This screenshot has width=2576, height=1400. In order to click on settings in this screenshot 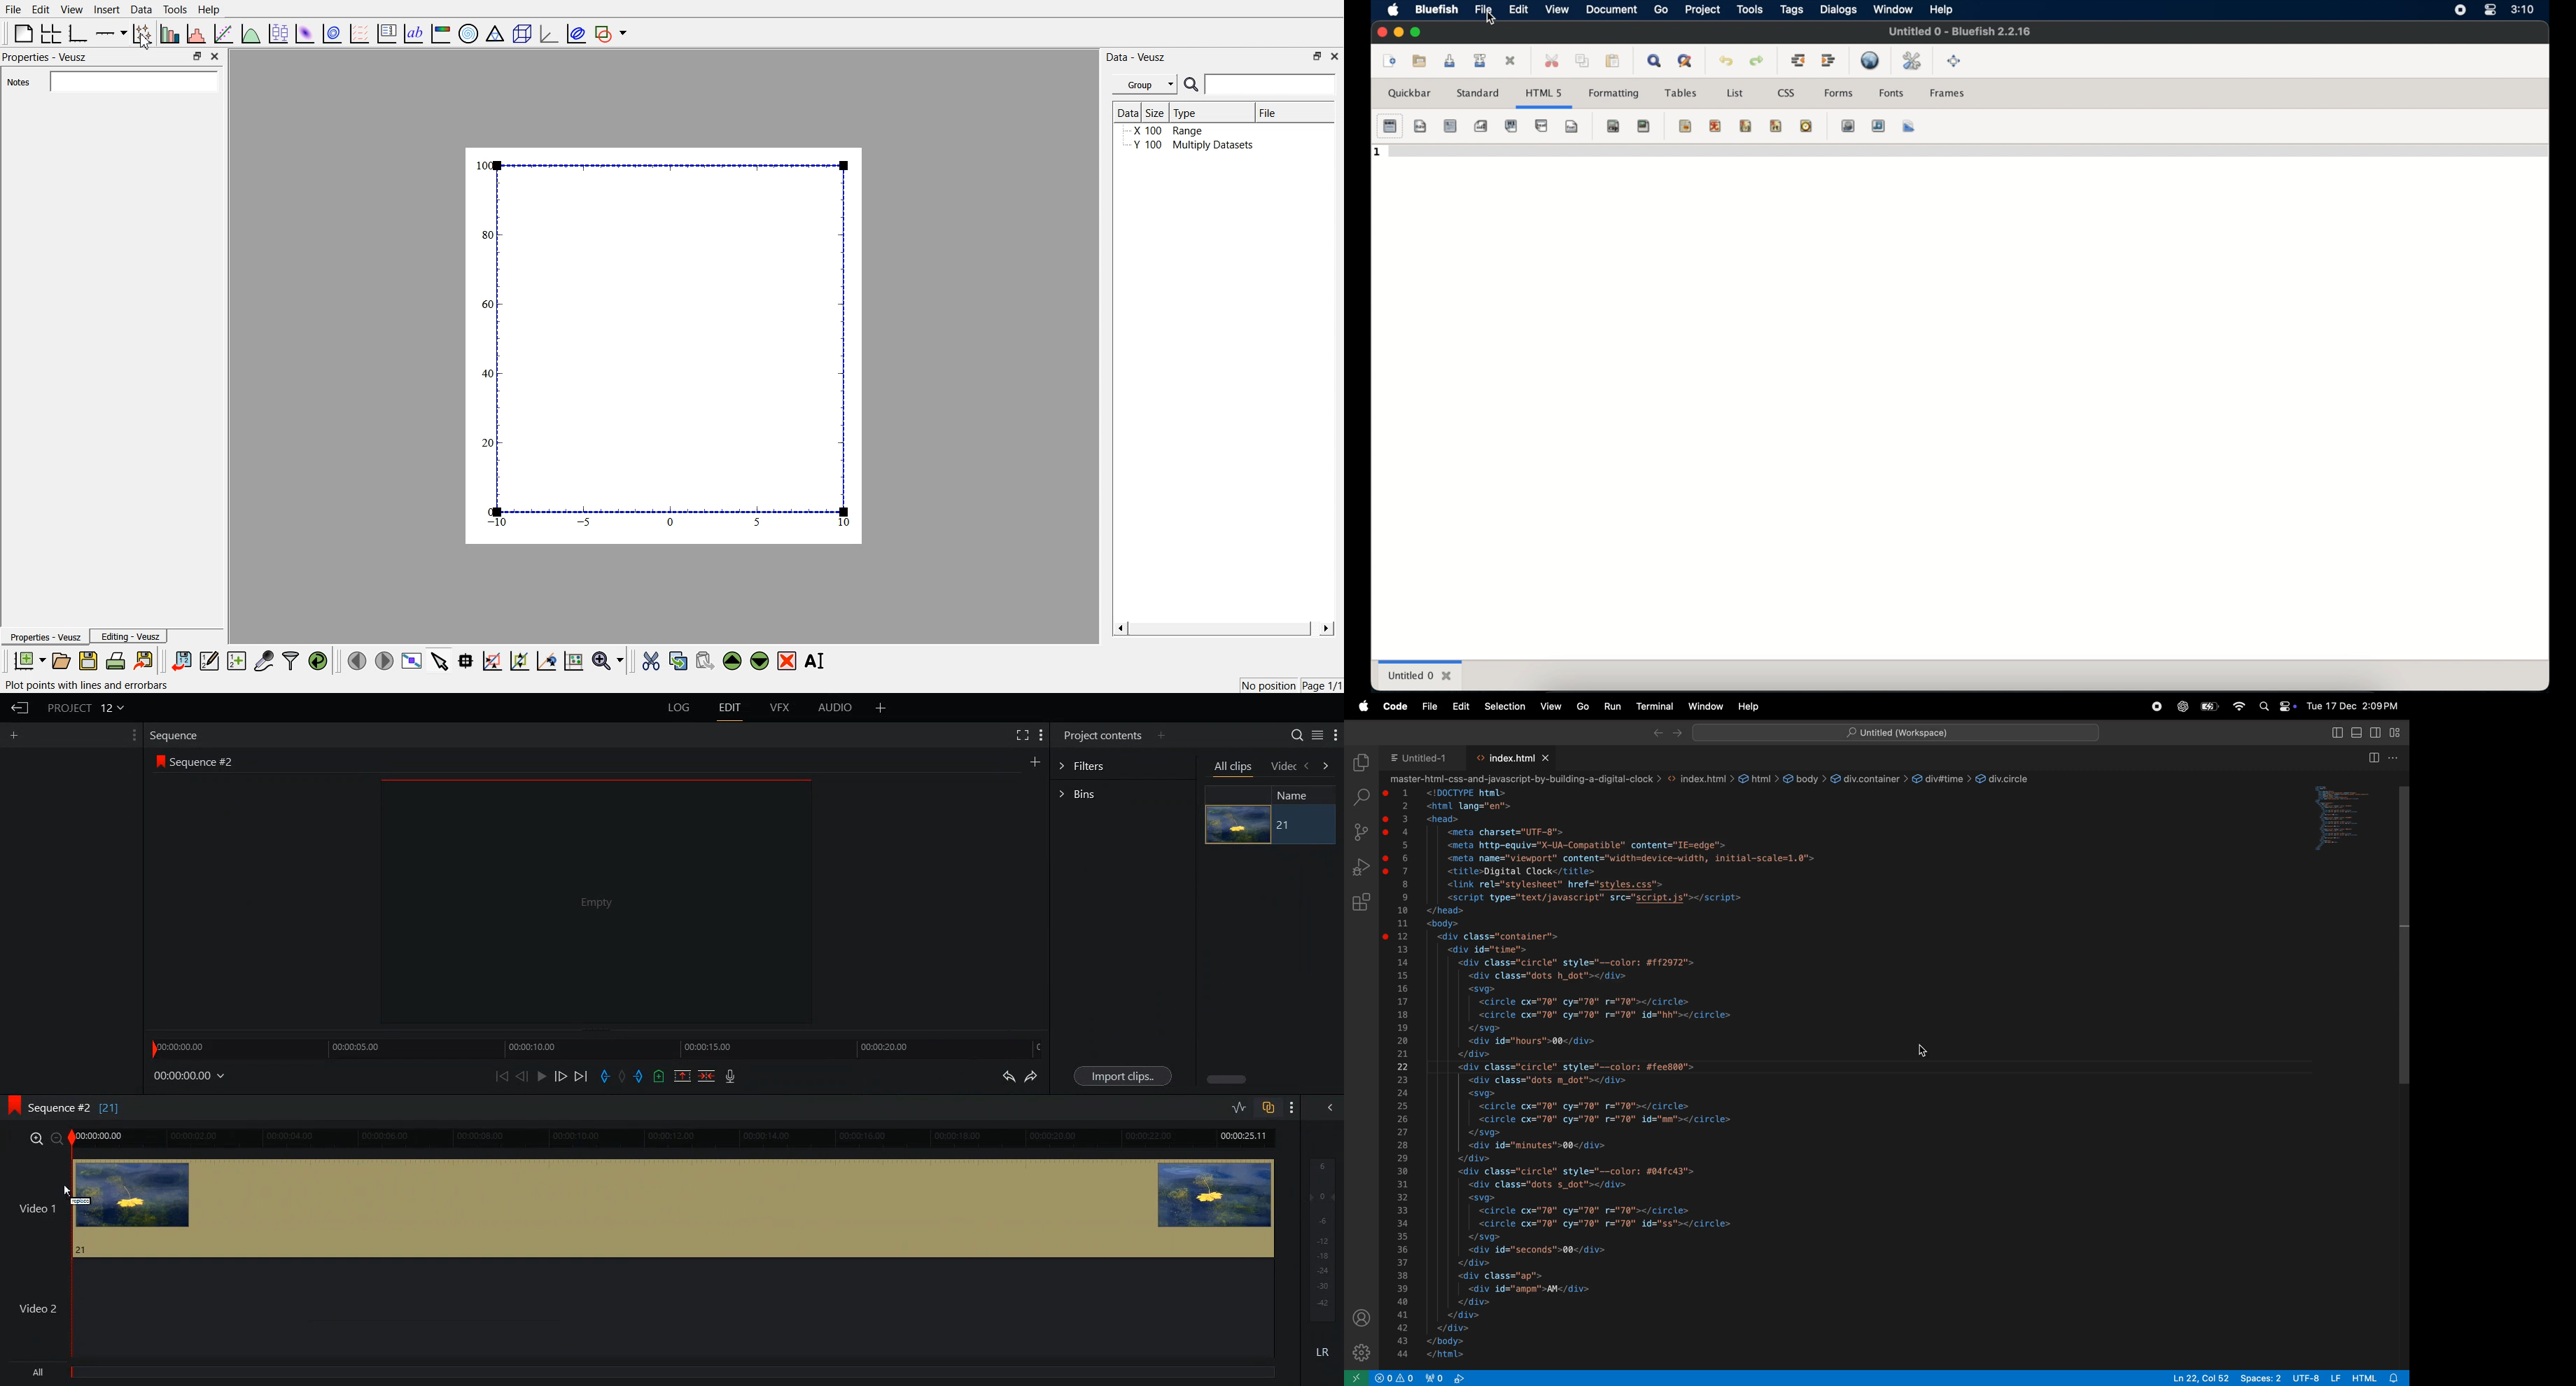, I will do `click(1359, 1348)`.